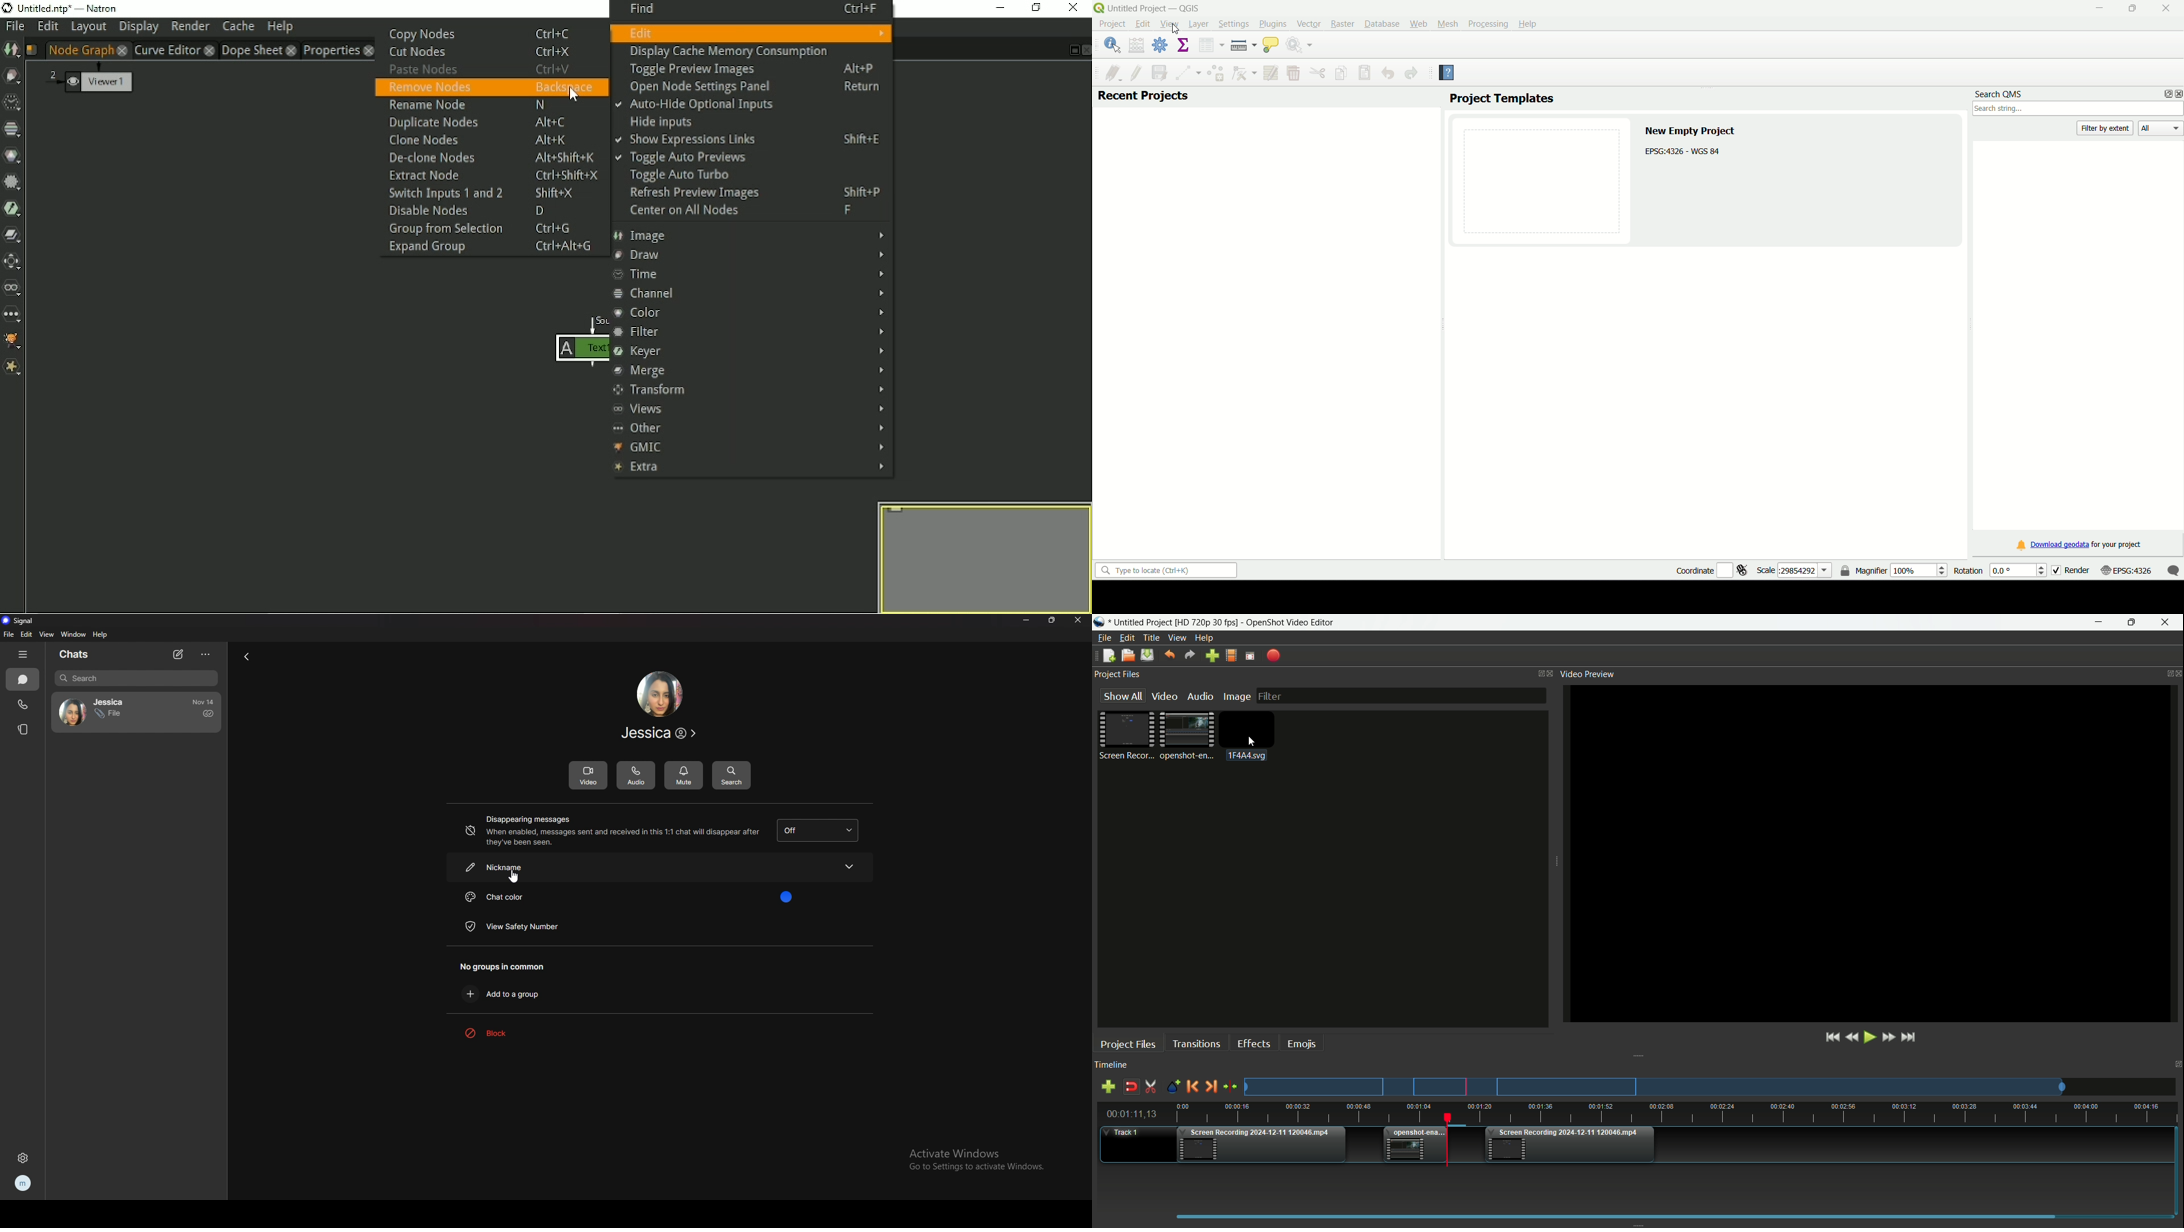 Image resolution: width=2184 pixels, height=1232 pixels. Describe the element at coordinates (1210, 1087) in the screenshot. I see `Next marker` at that location.